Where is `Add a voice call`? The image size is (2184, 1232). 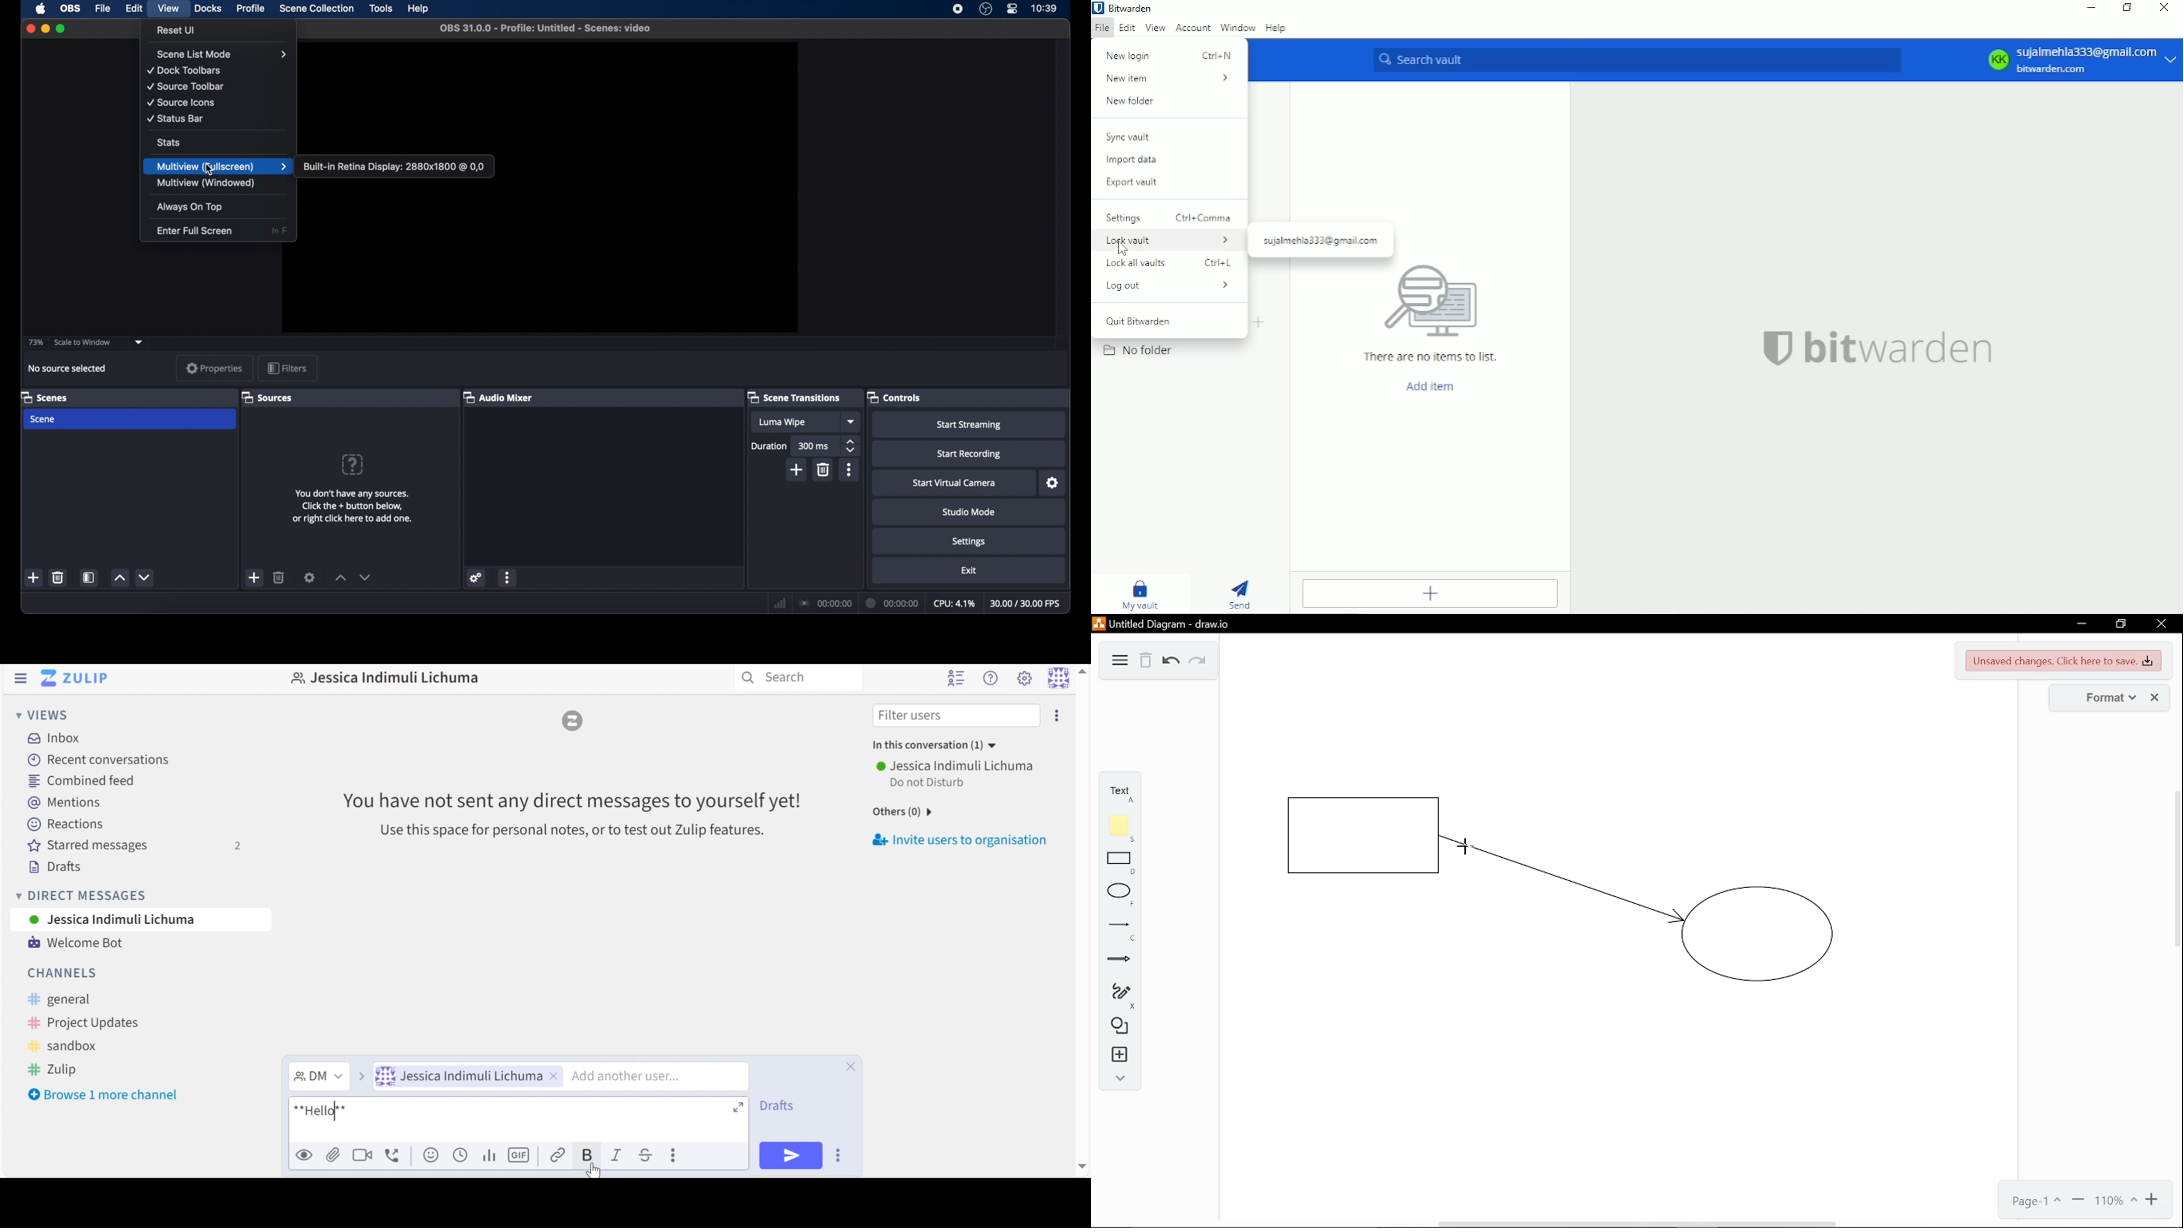 Add a voice call is located at coordinates (393, 1154).